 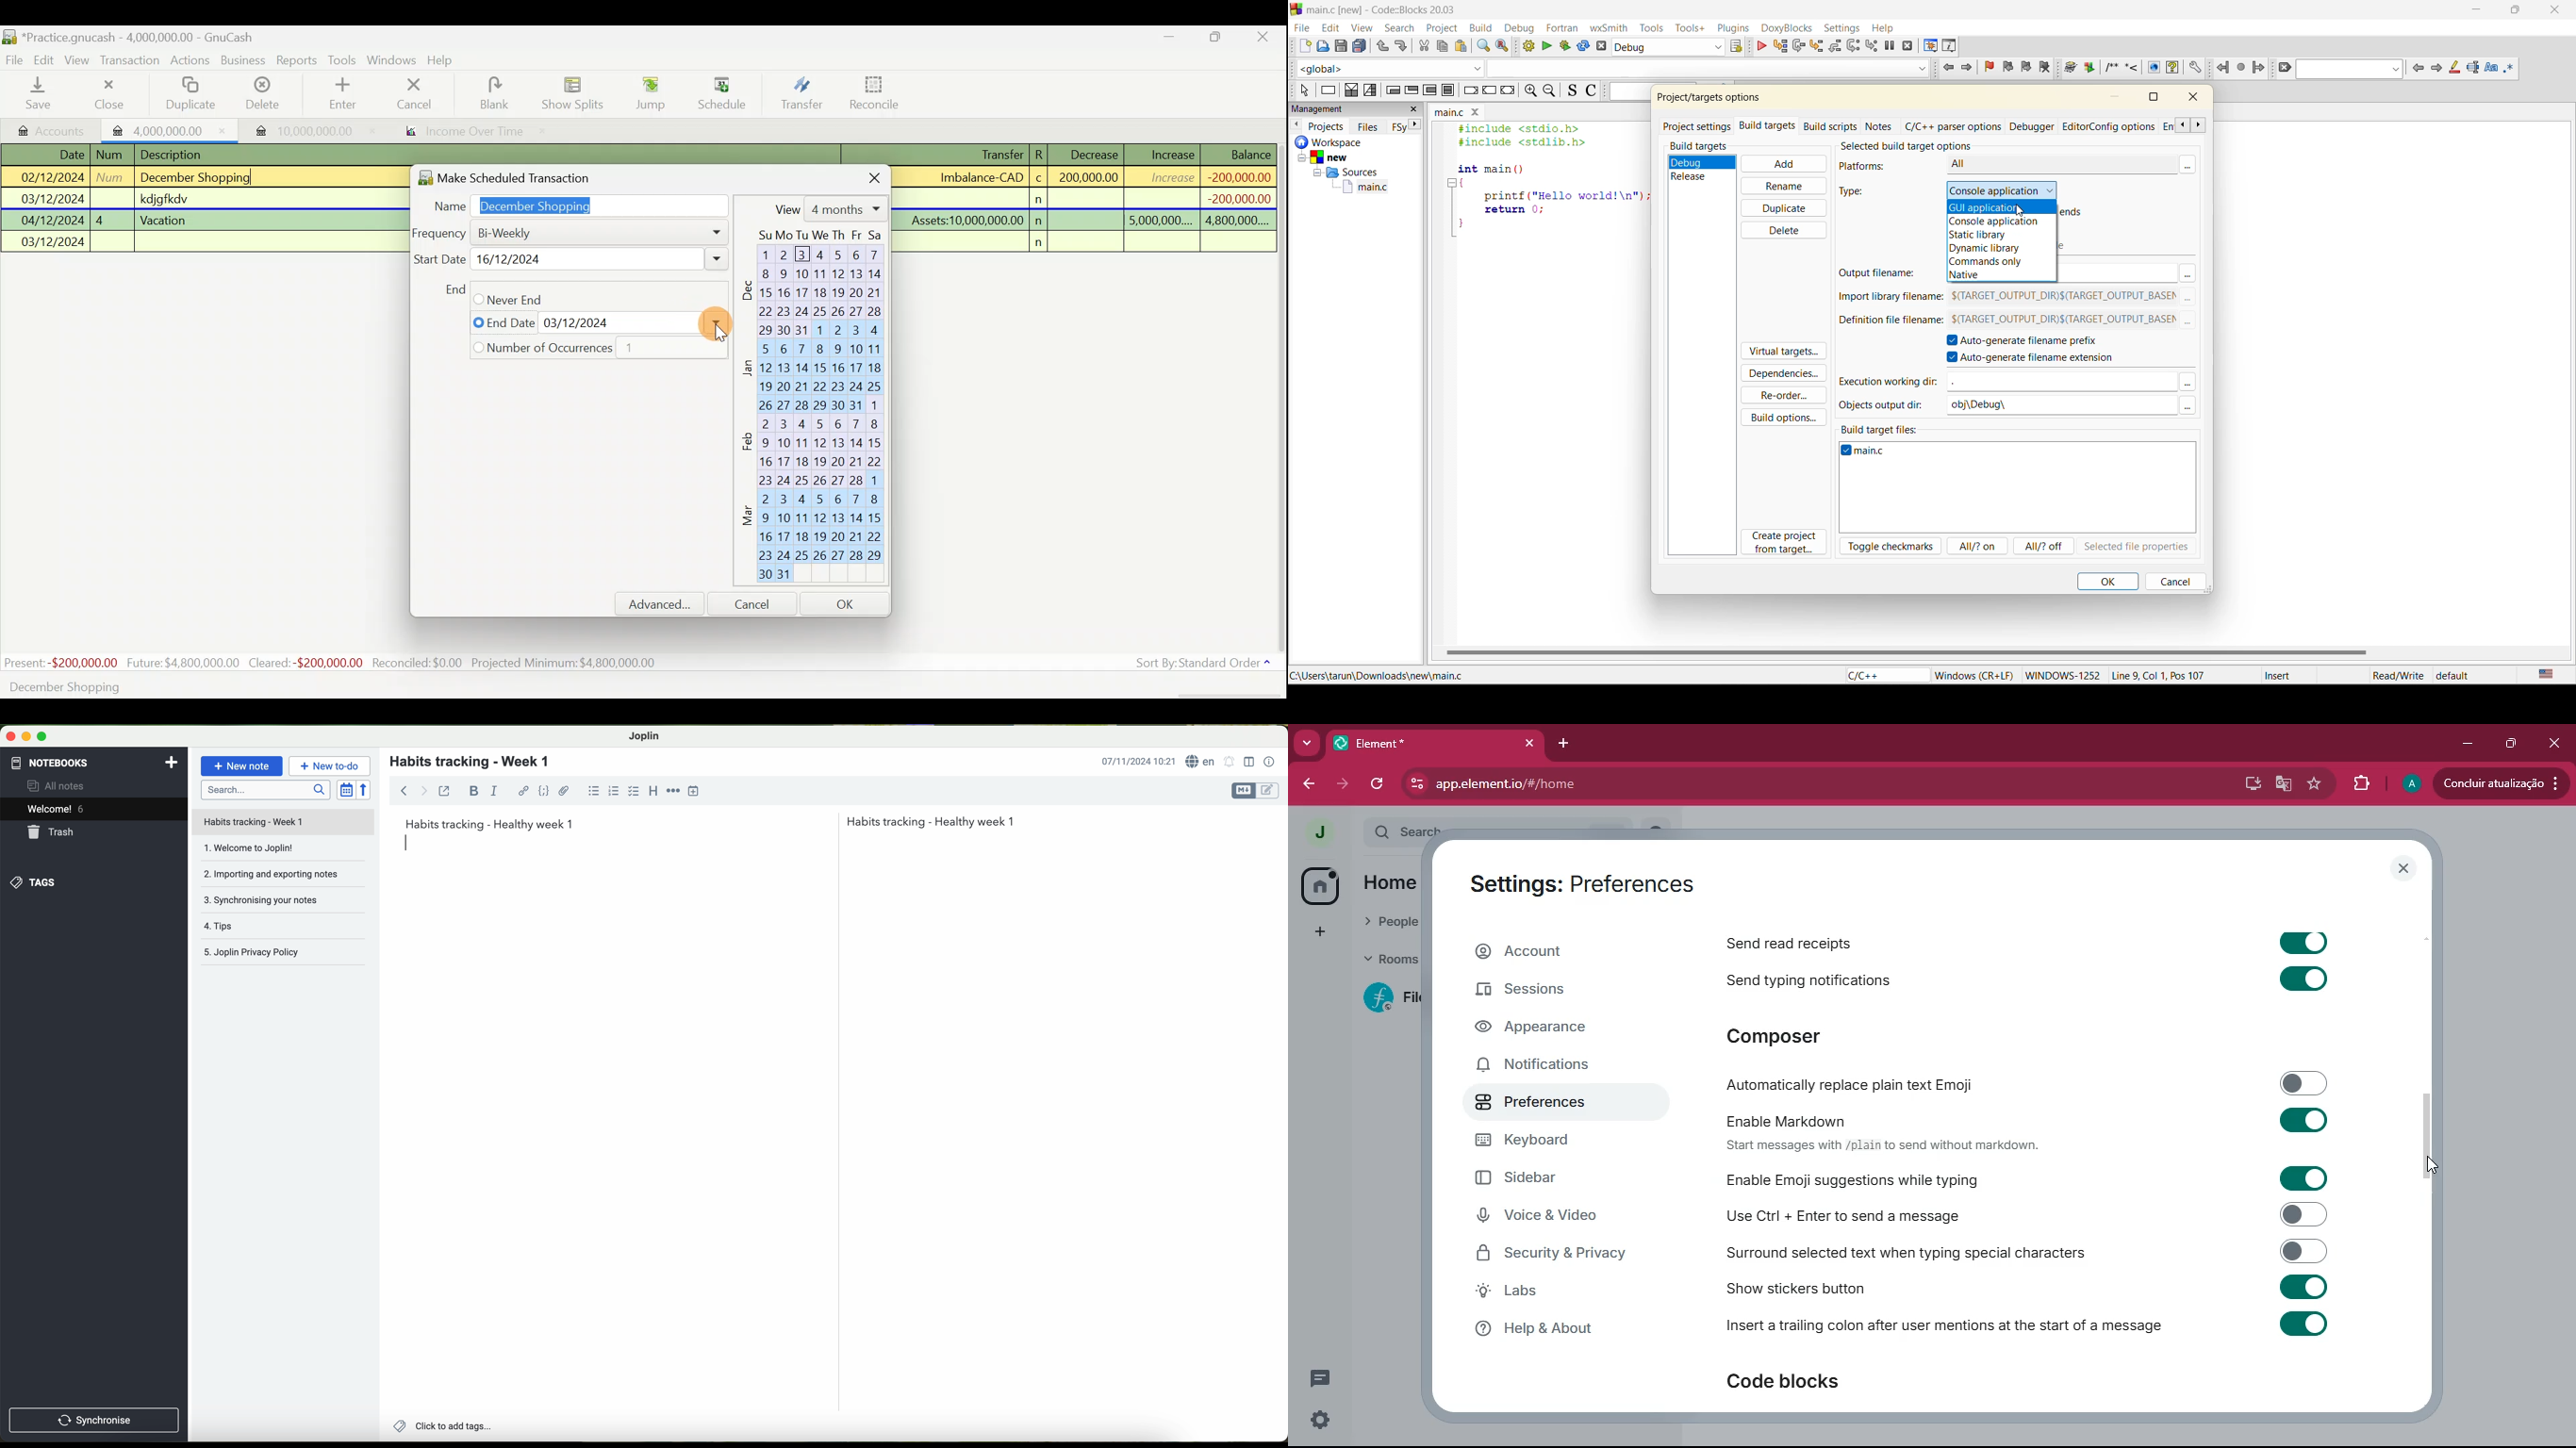 I want to click on maximize, so click(x=2519, y=12).